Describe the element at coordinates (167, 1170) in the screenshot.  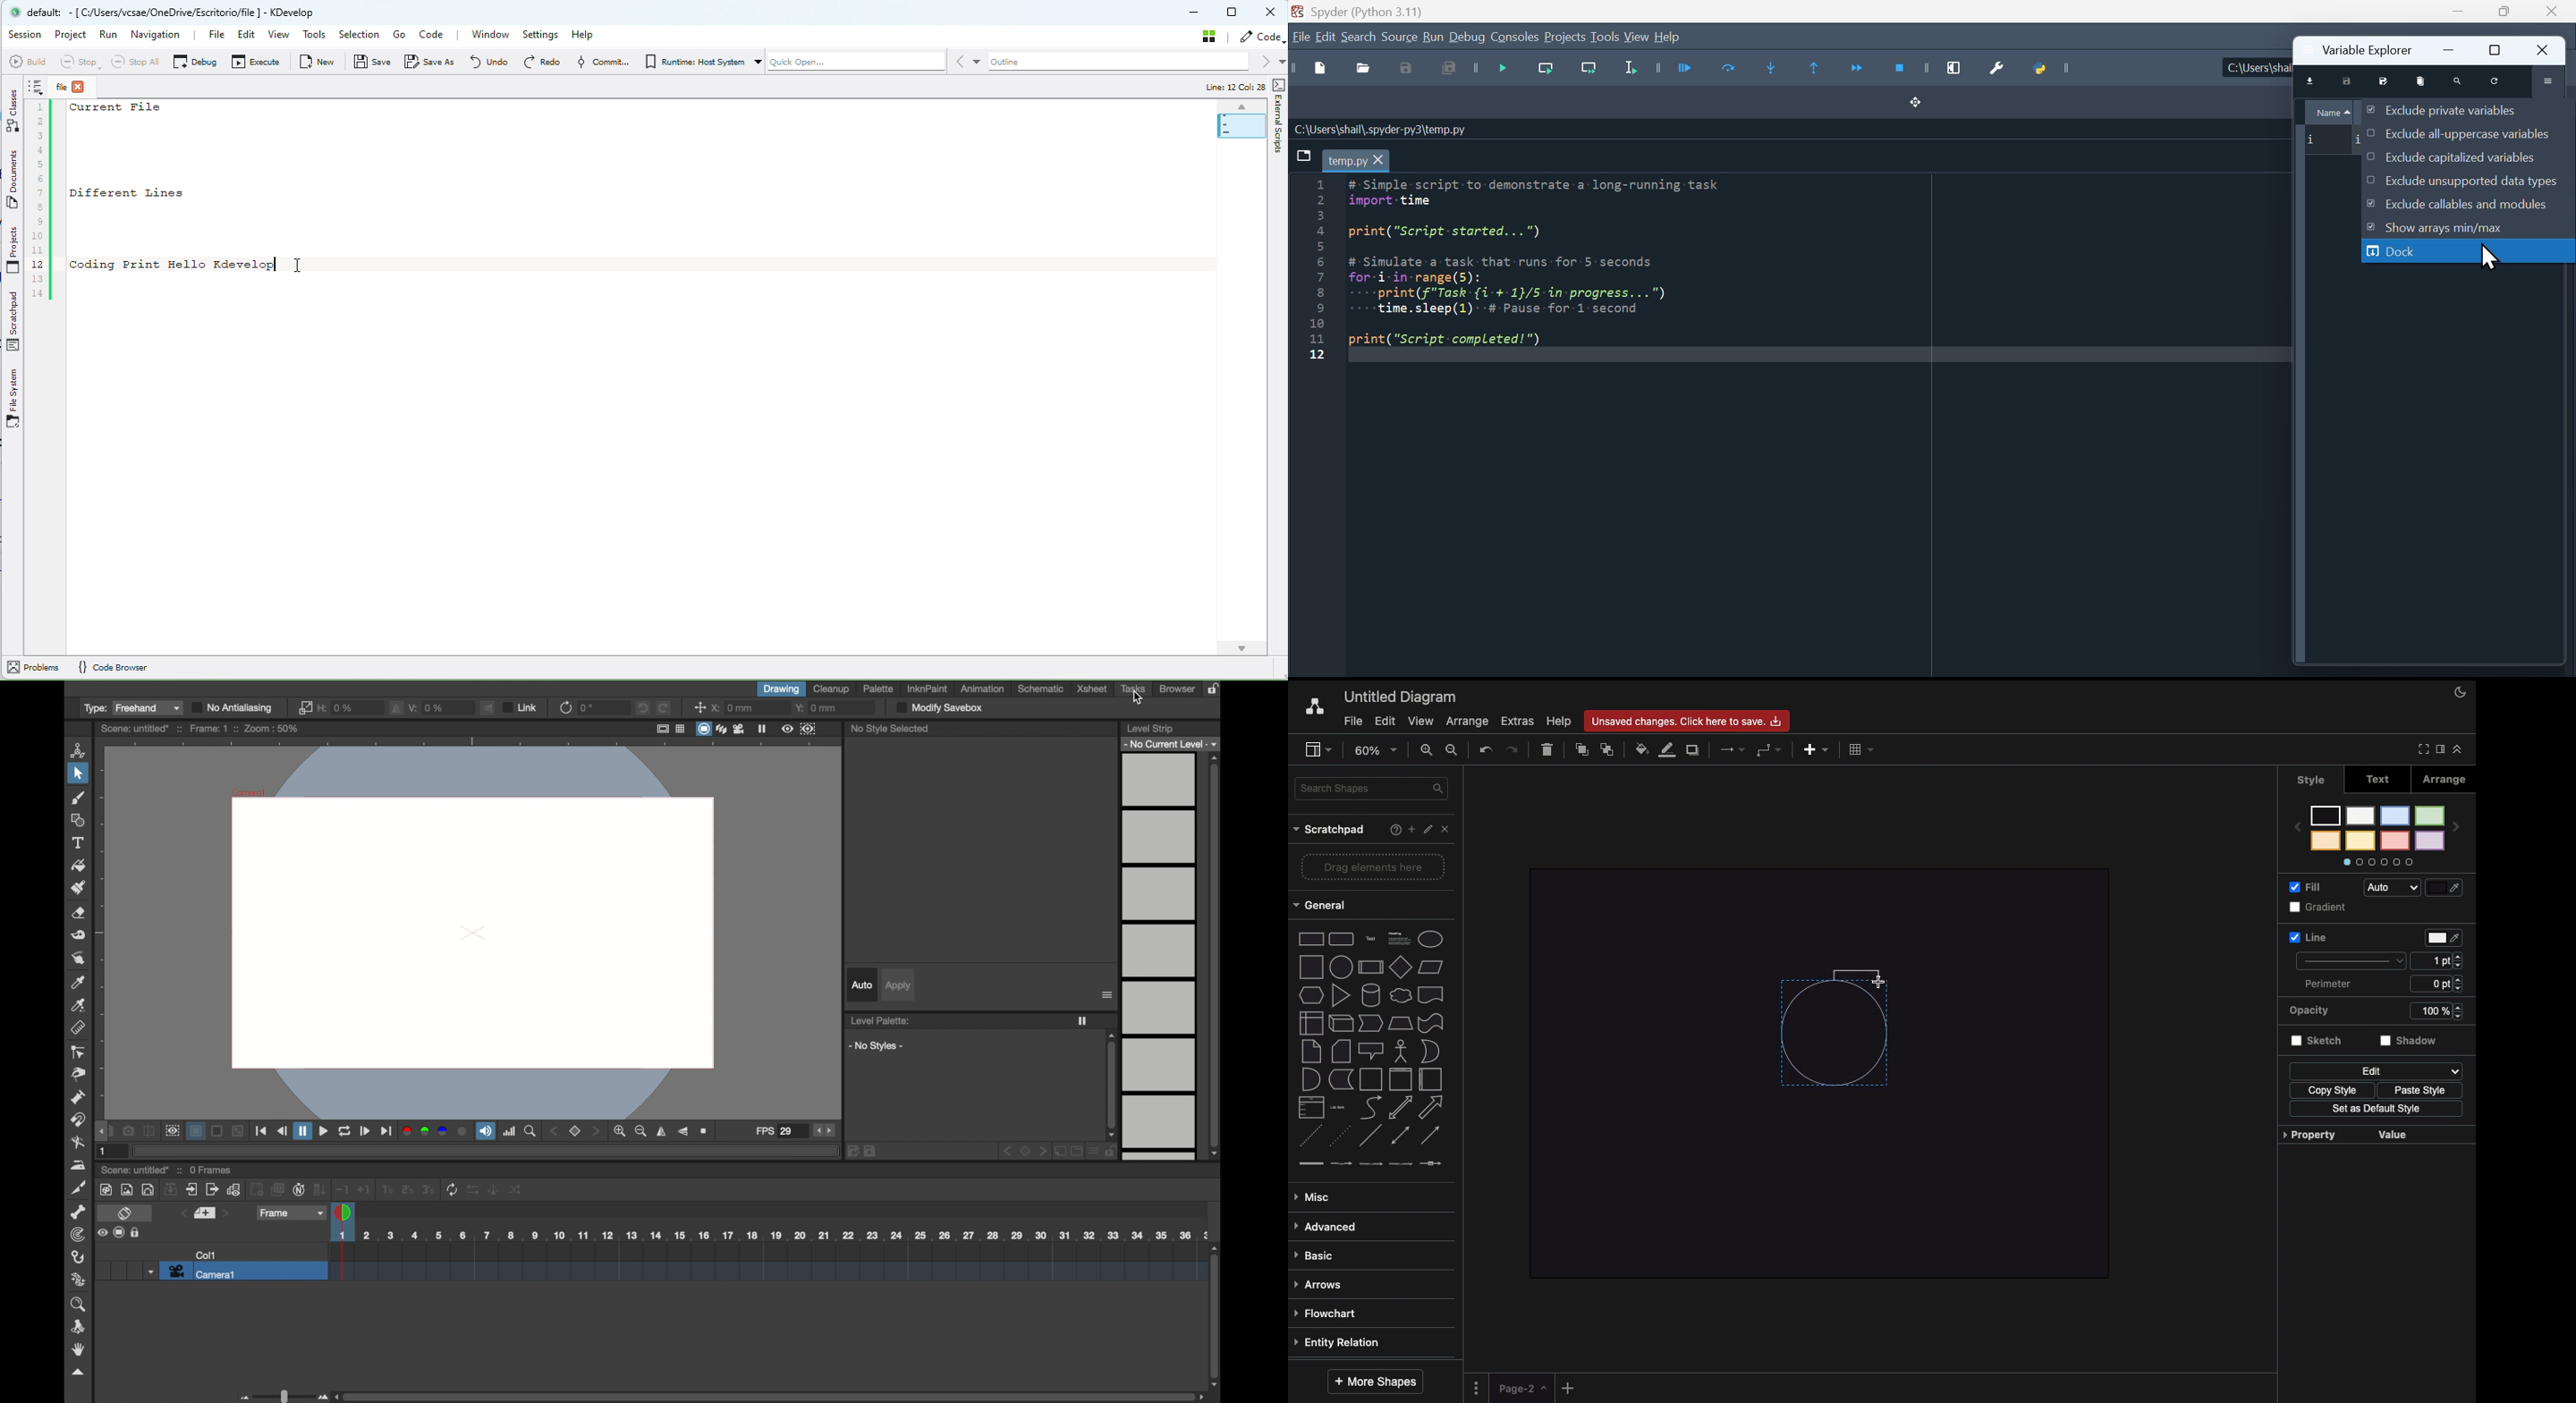
I see `scene: untitled* :: 0 Frames` at that location.